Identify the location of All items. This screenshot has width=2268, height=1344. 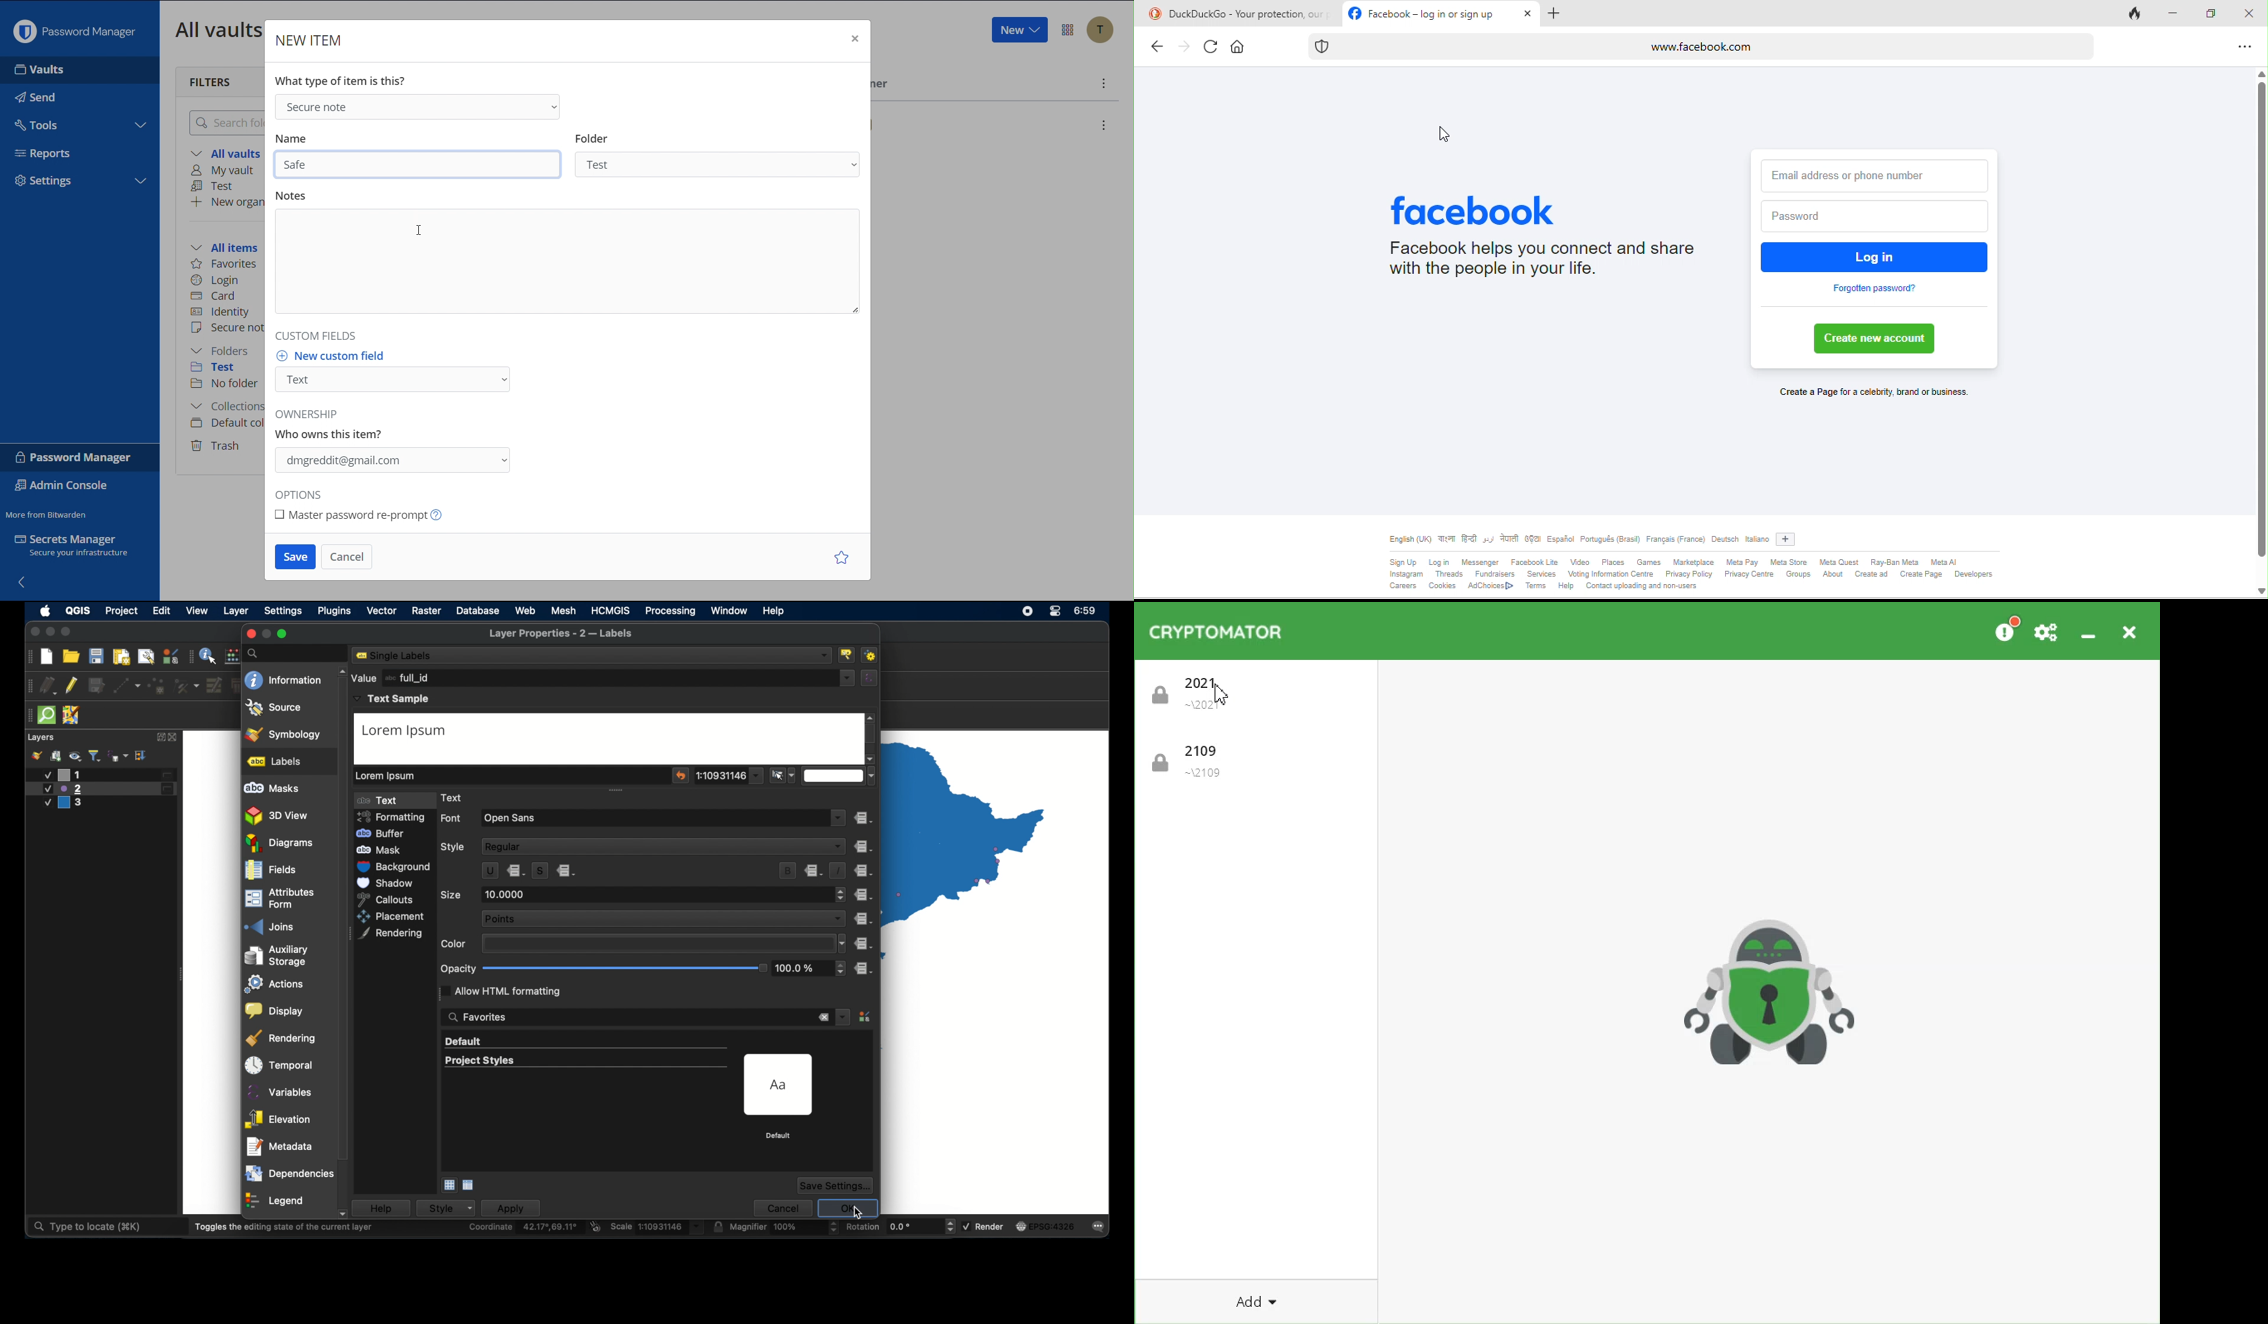
(228, 246).